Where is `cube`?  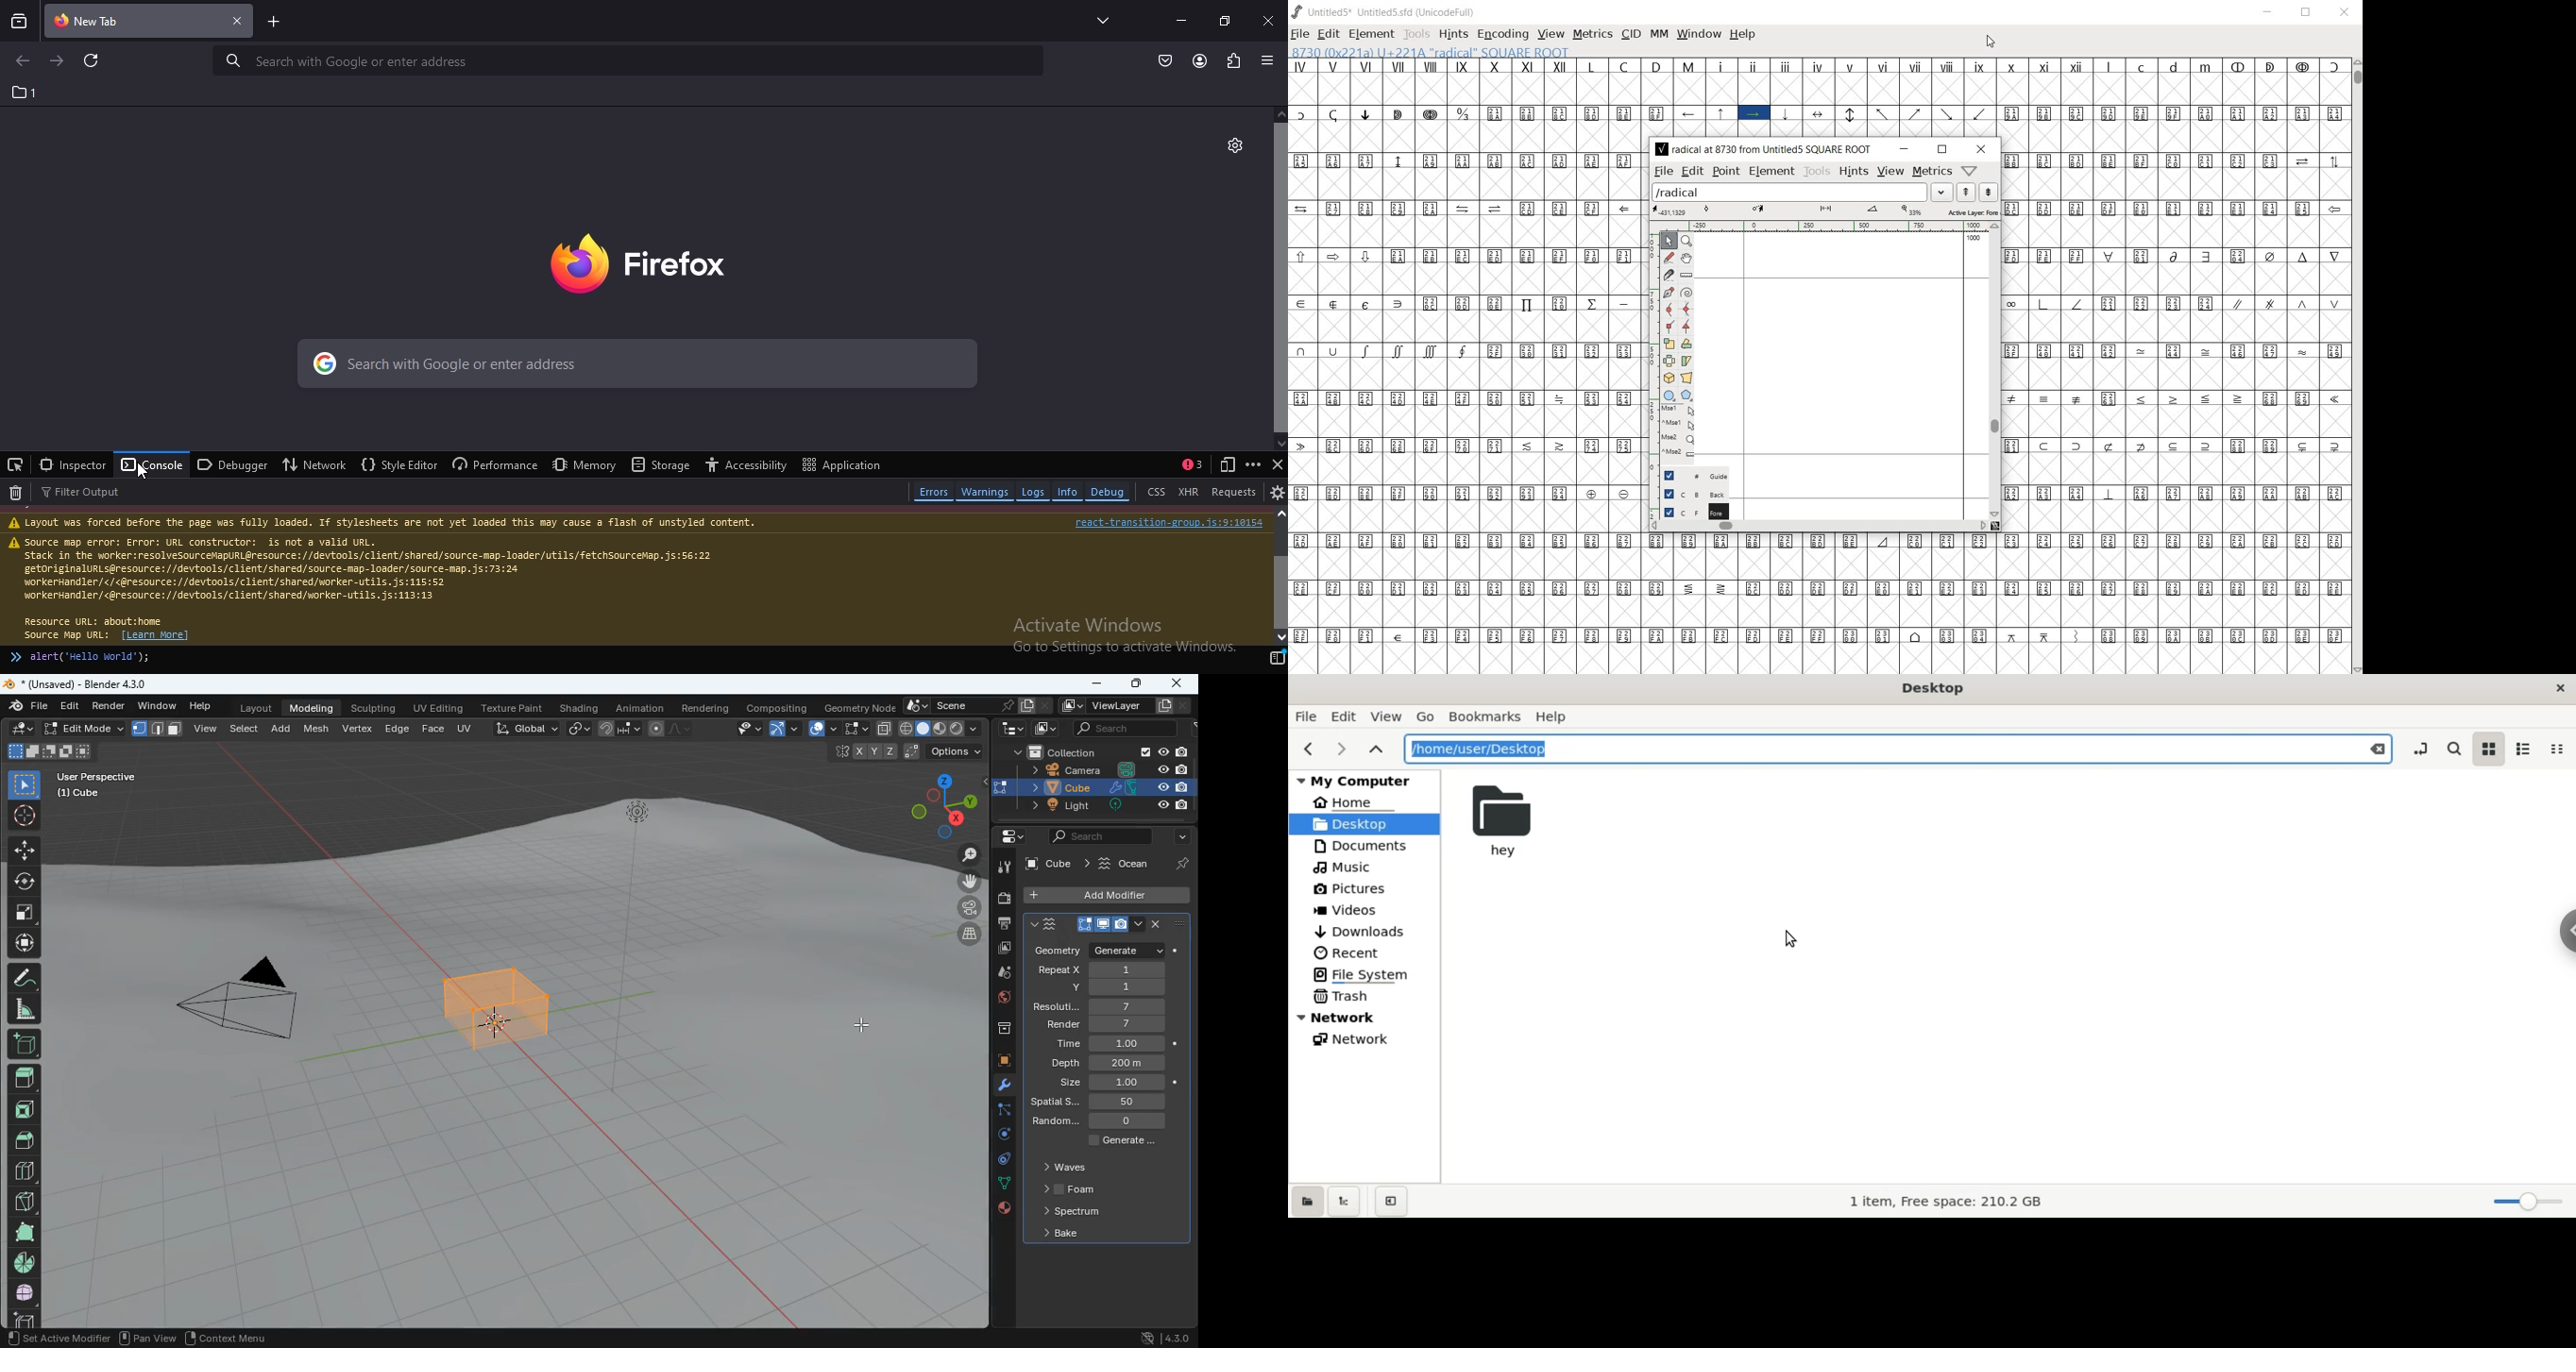
cube is located at coordinates (492, 1030).